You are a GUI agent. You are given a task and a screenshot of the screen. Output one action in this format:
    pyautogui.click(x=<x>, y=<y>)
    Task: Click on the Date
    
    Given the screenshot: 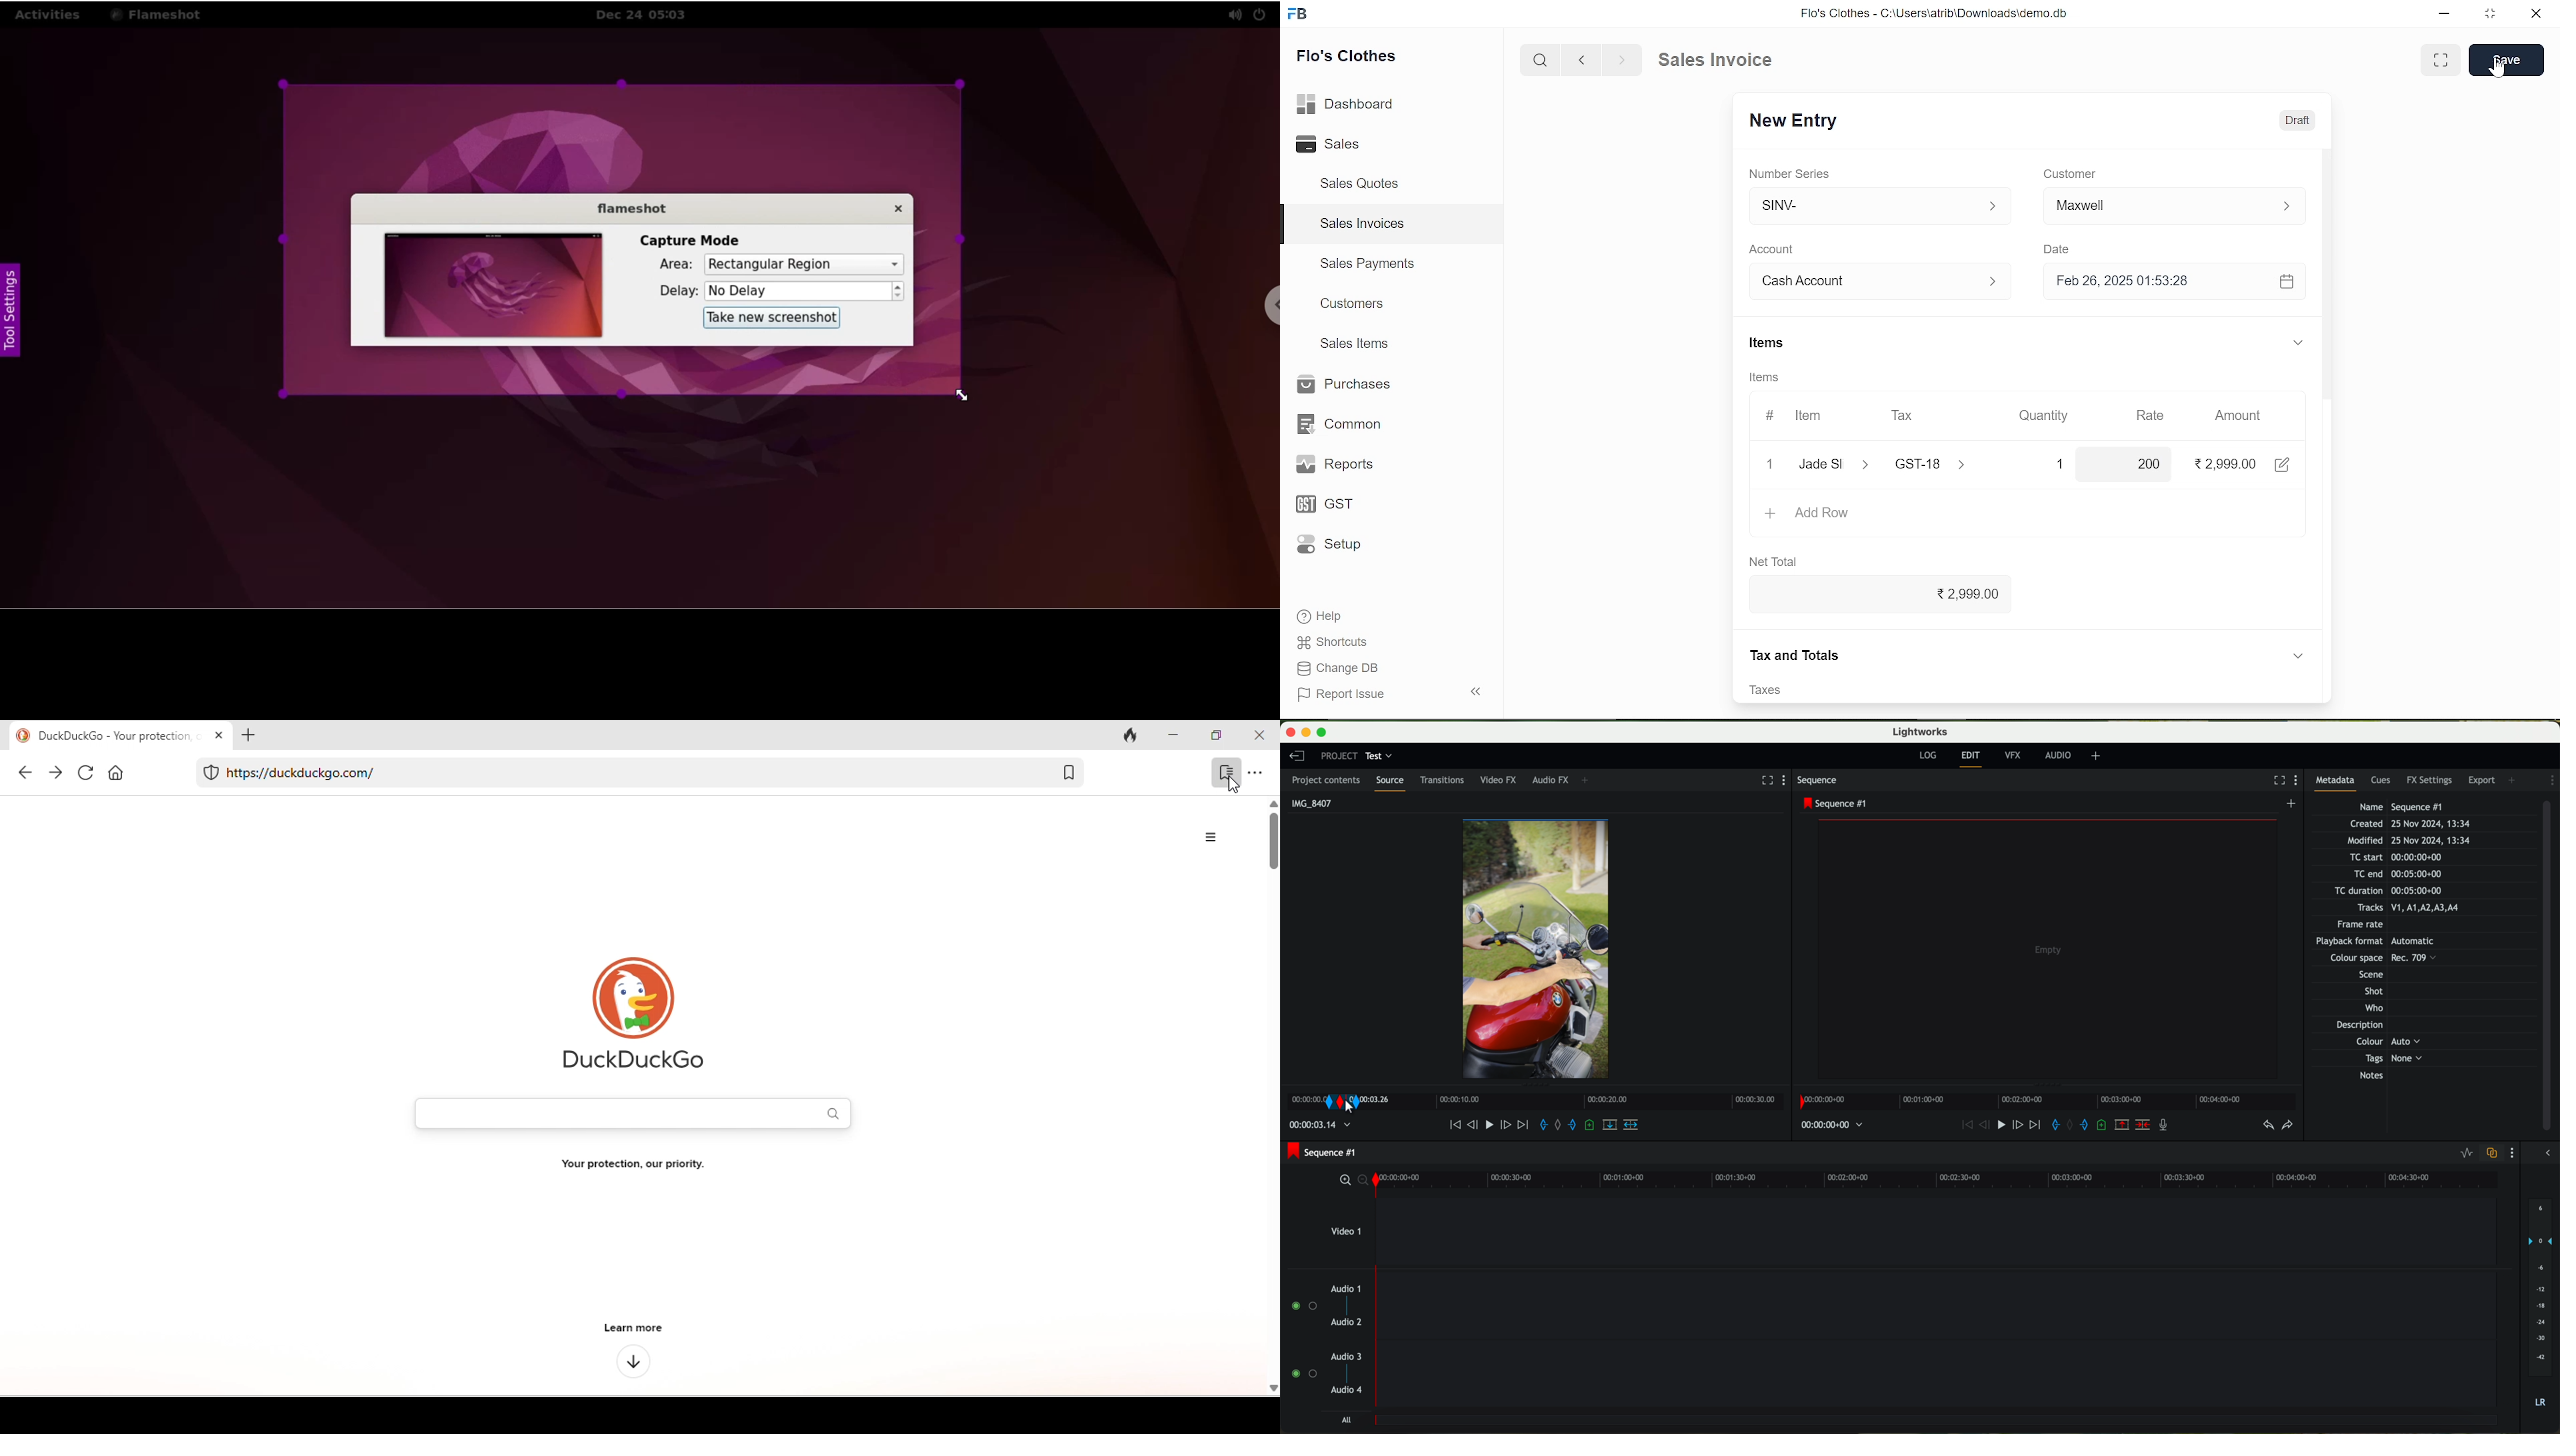 What is the action you would take?
    pyautogui.click(x=2056, y=250)
    